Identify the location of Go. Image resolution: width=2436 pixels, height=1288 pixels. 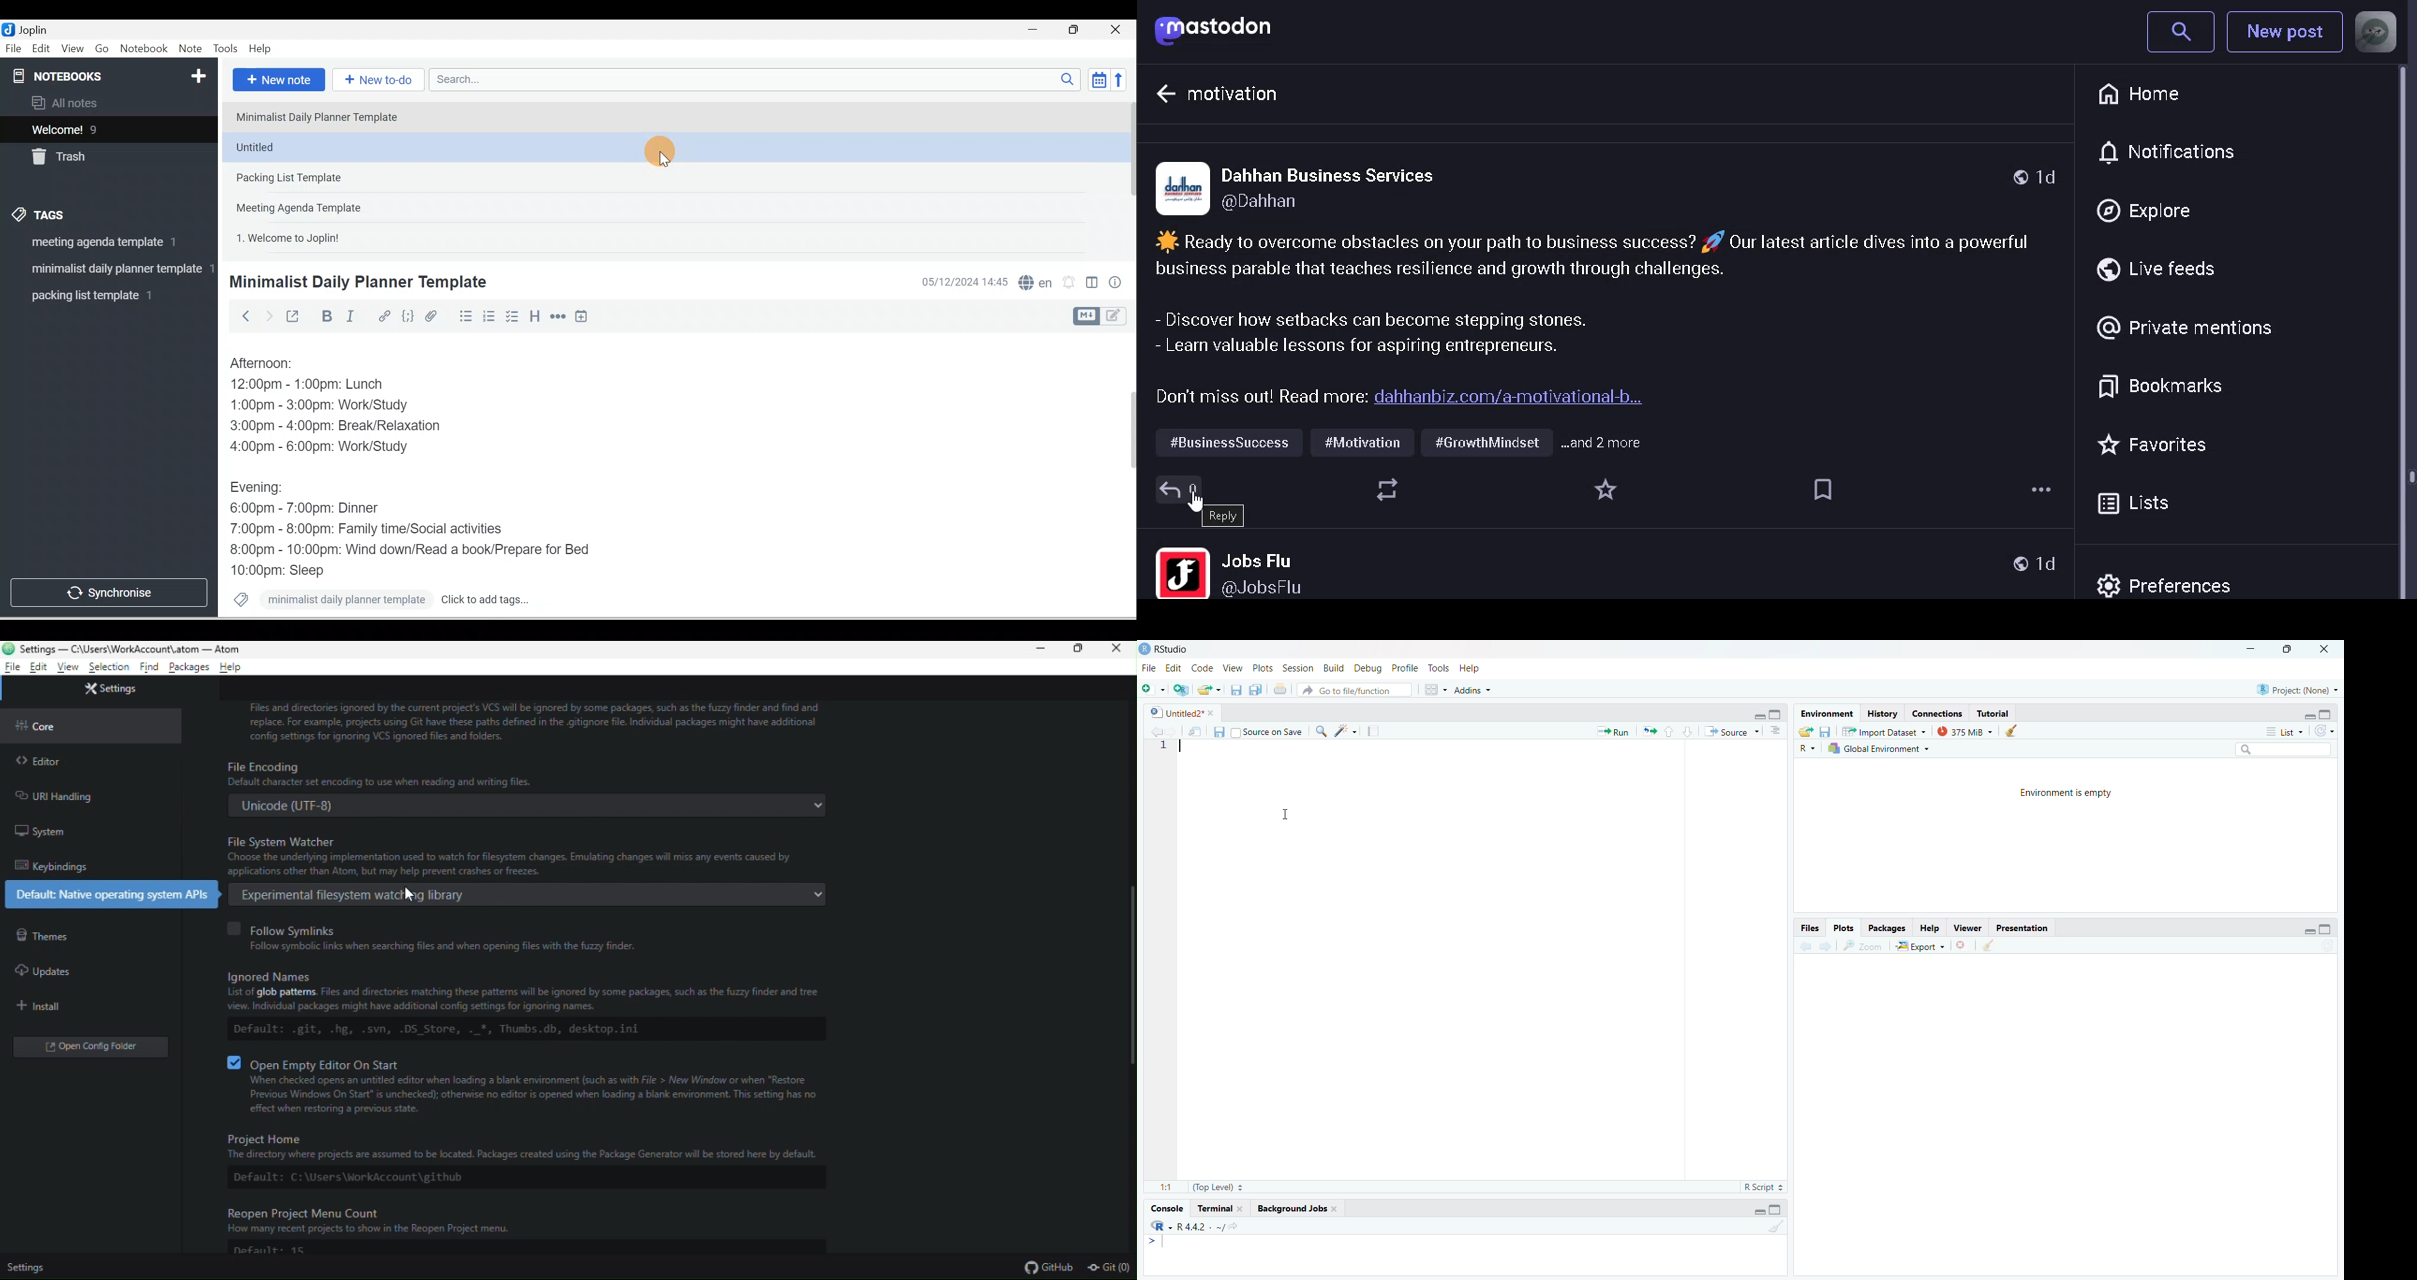
(104, 49).